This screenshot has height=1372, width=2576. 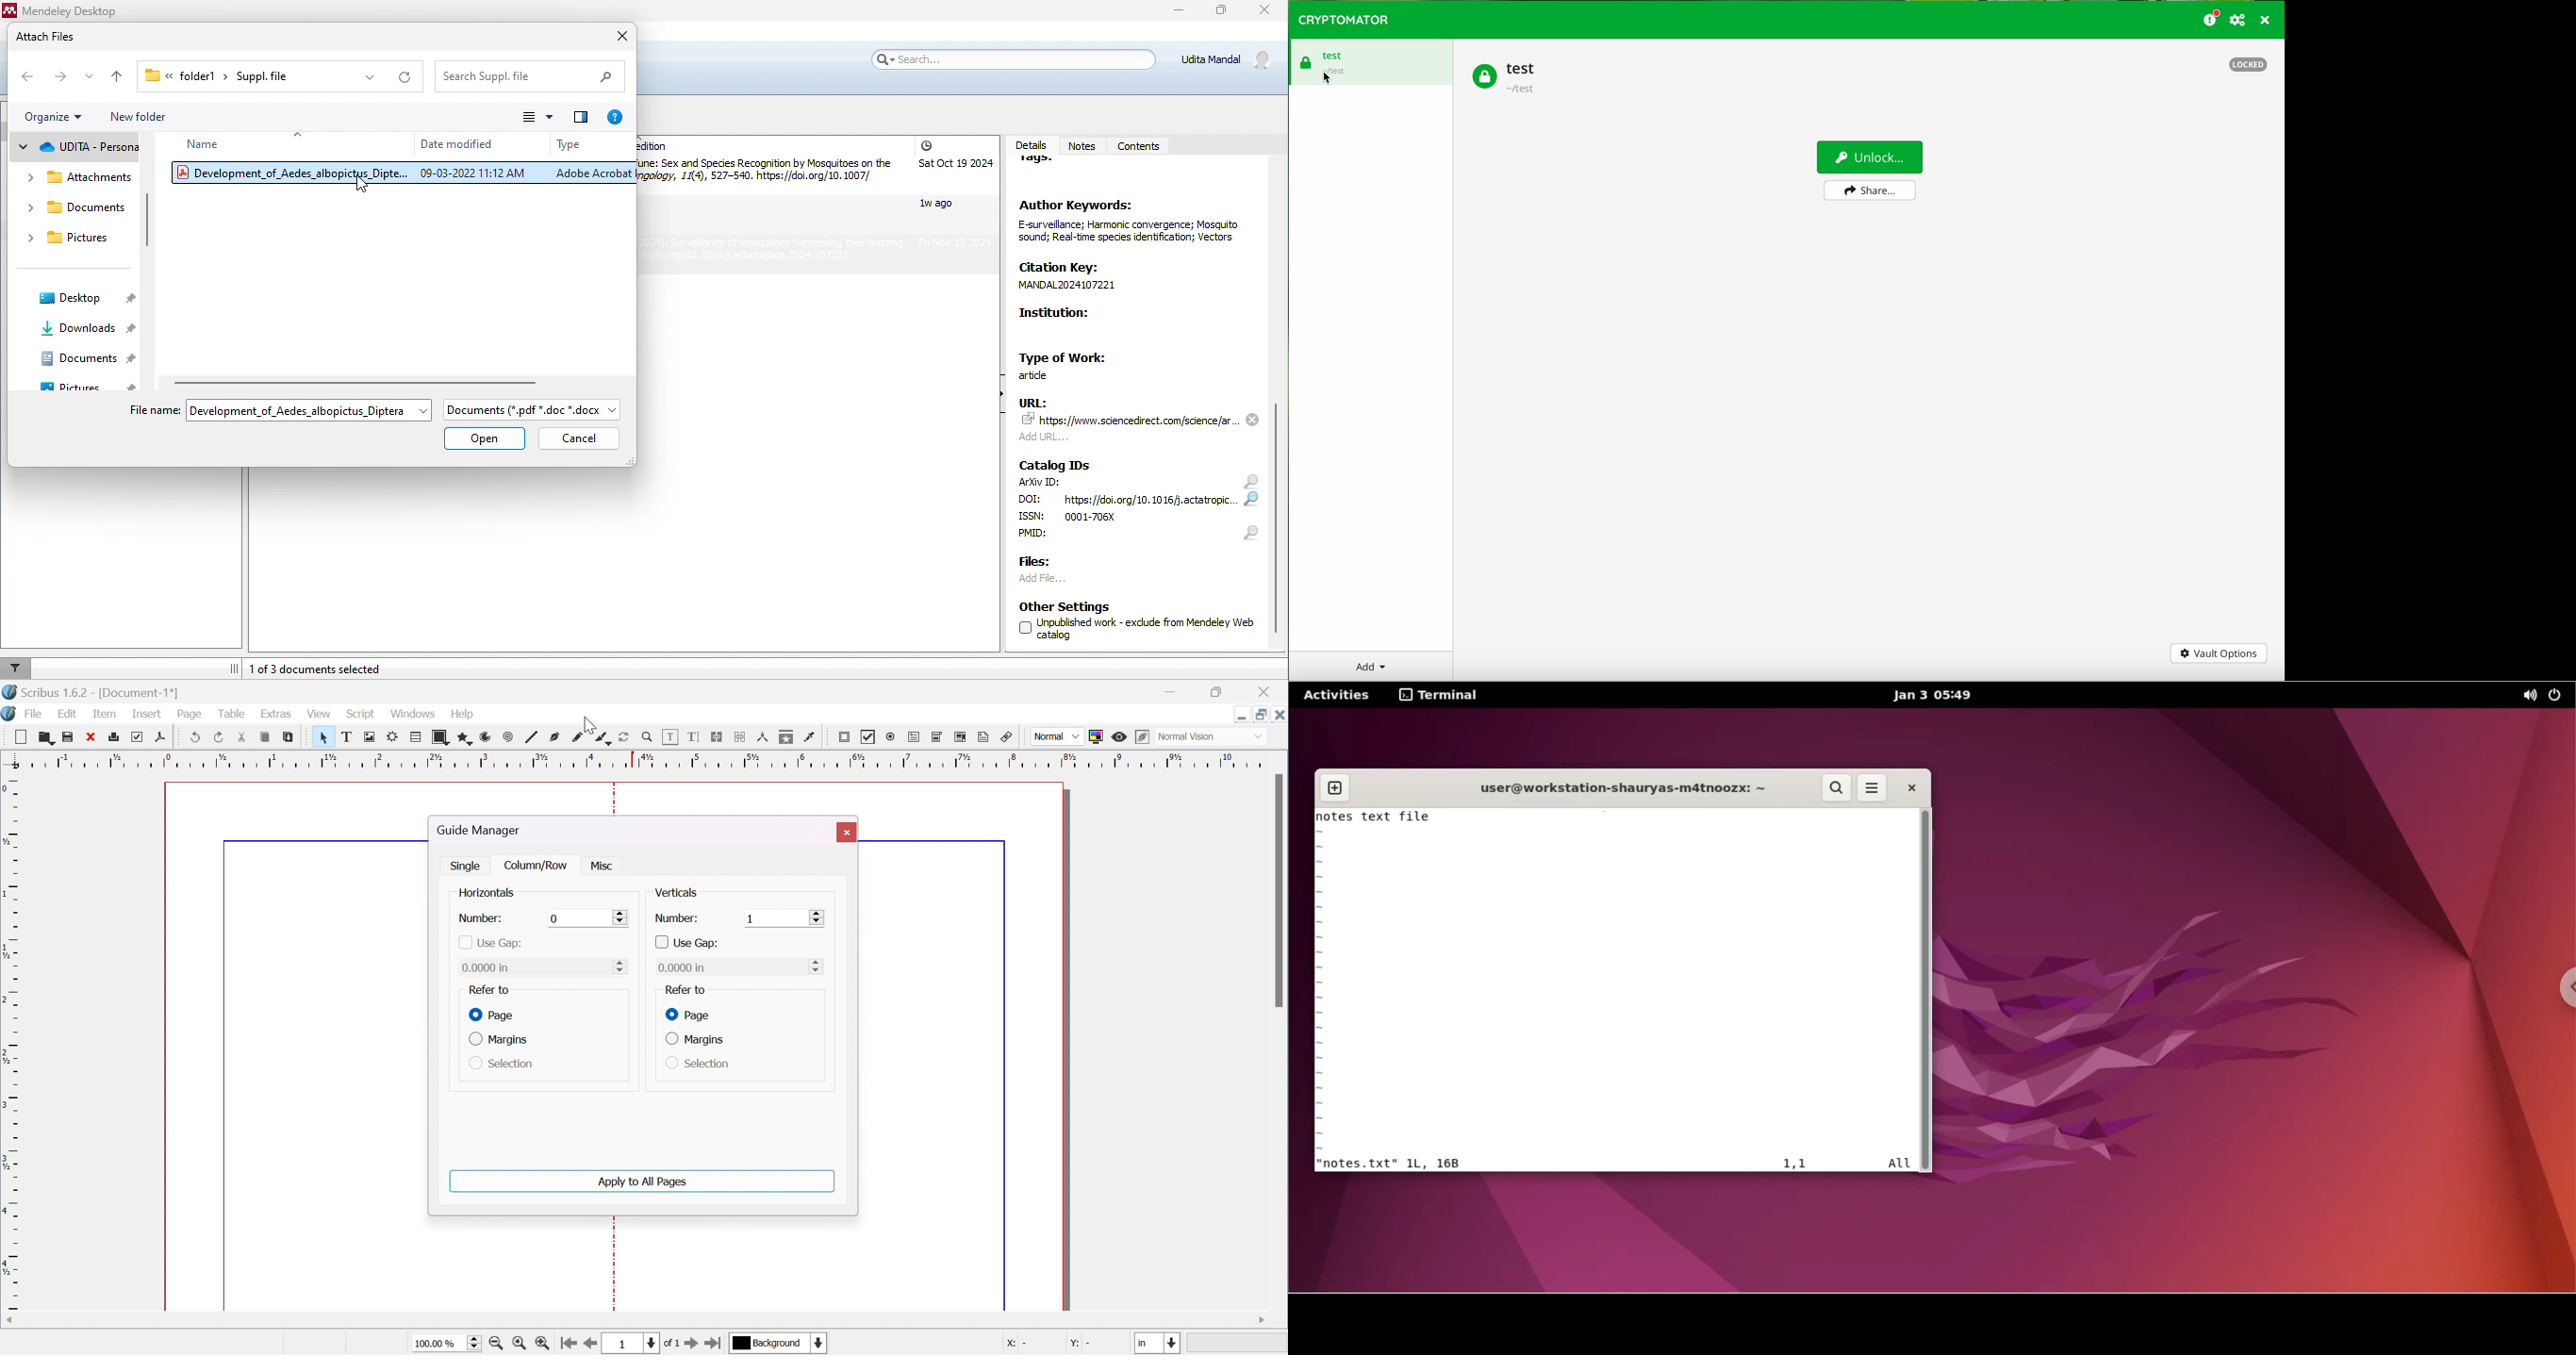 I want to click on PDF push button, so click(x=844, y=739).